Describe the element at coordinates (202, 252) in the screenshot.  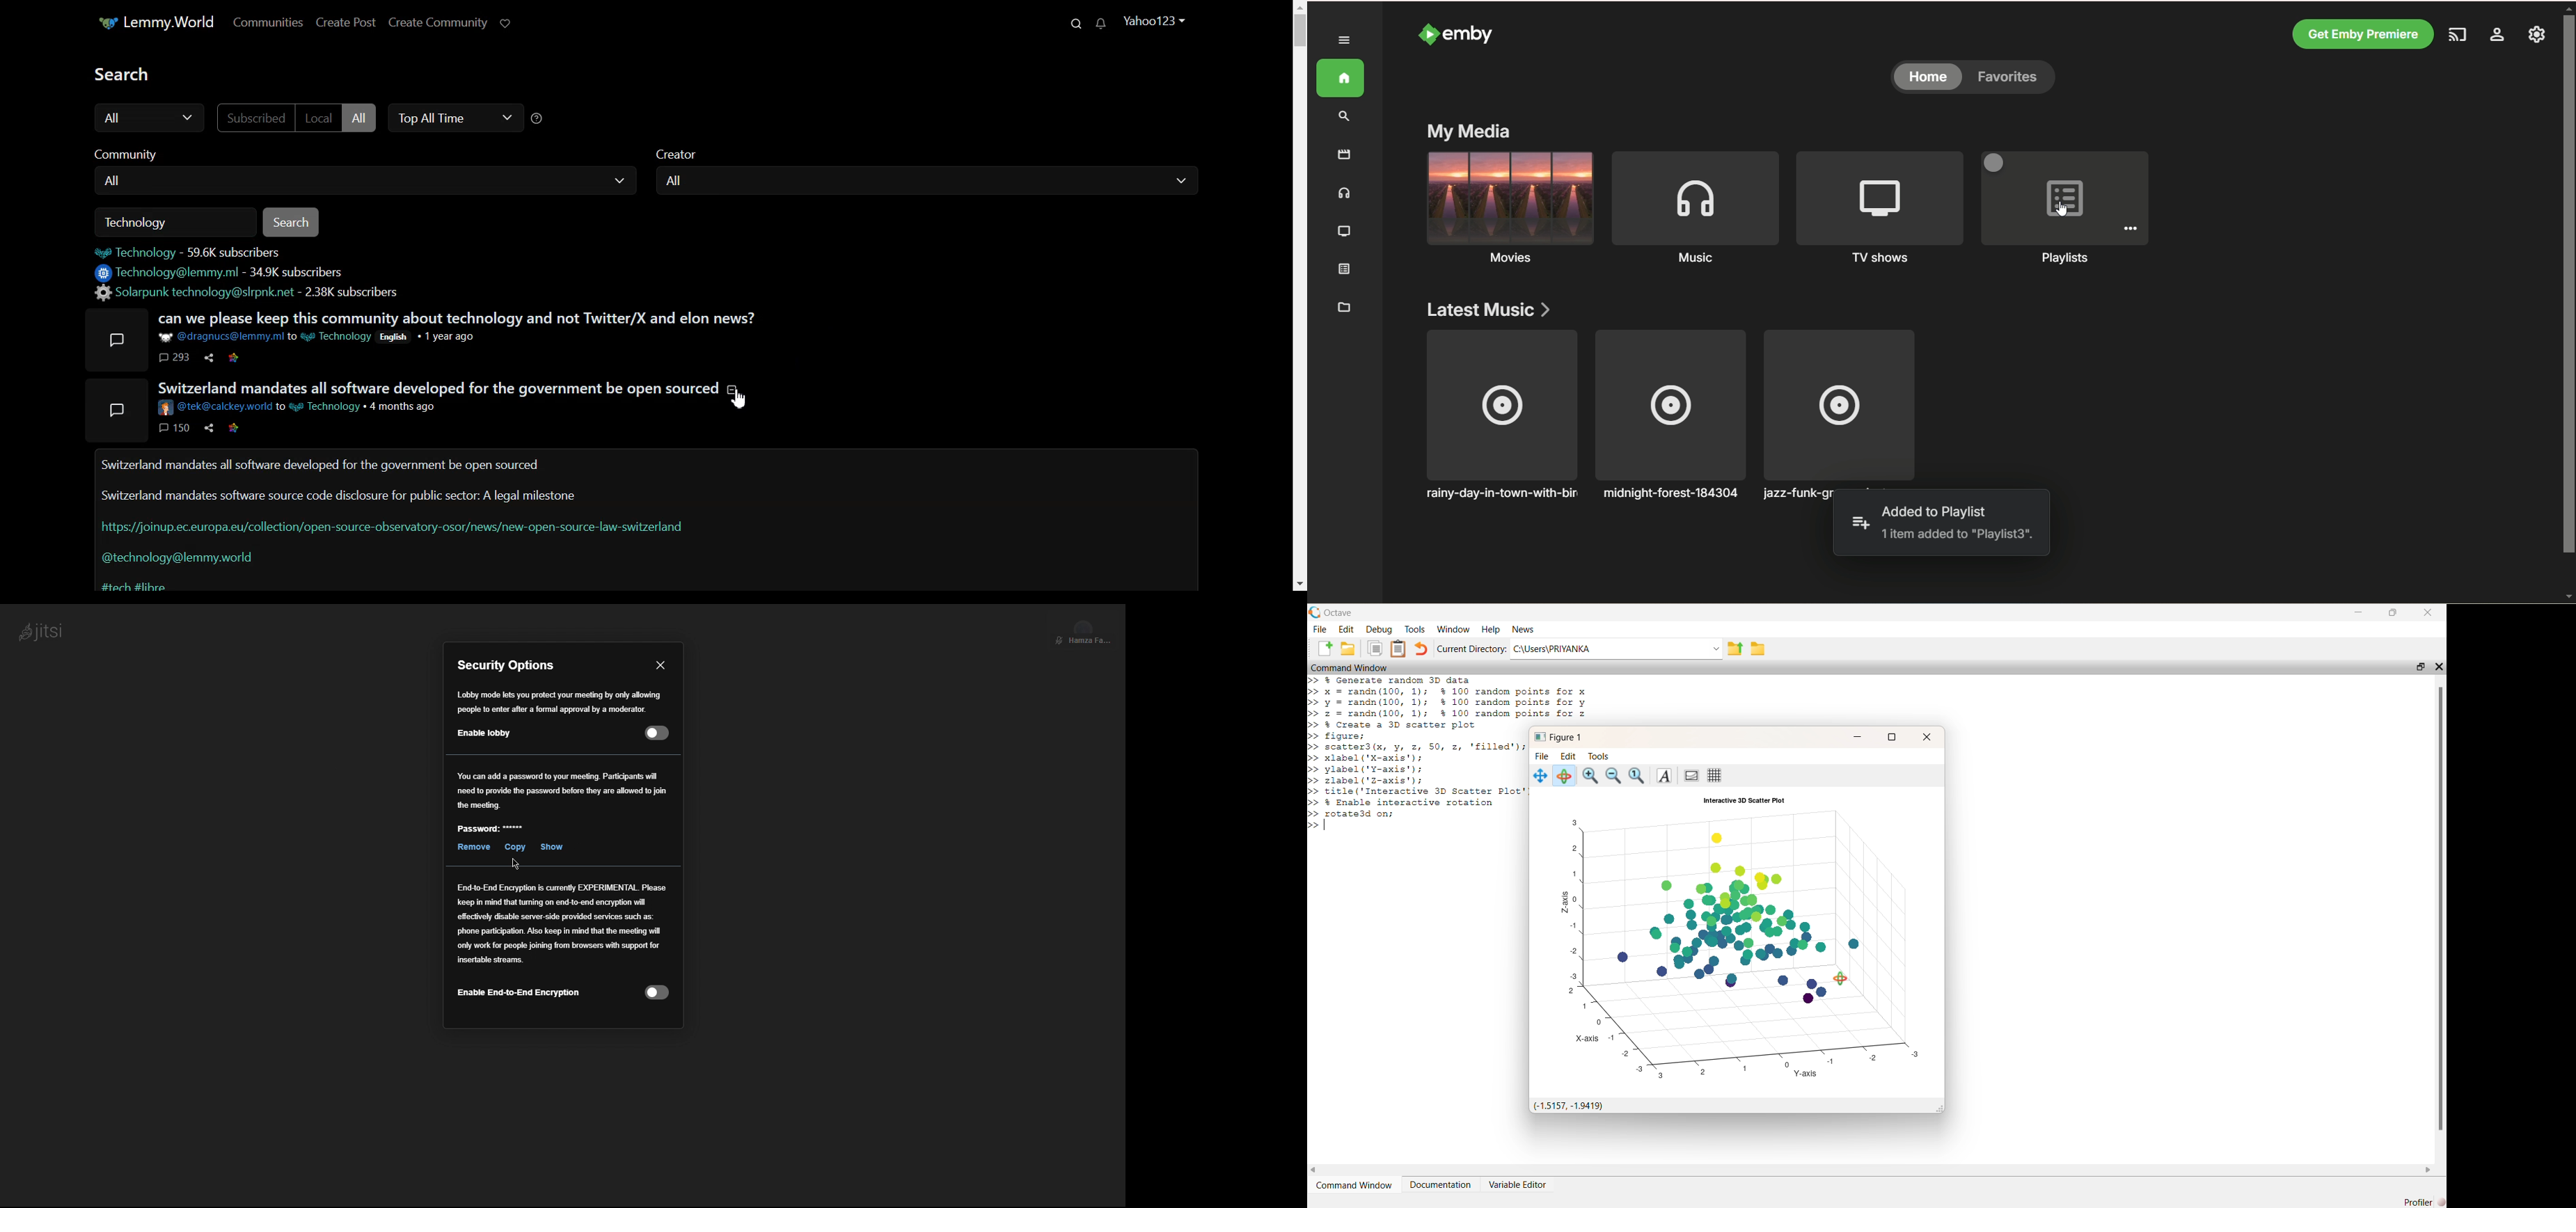
I see ` Technology - 59.6K subscribers` at that location.